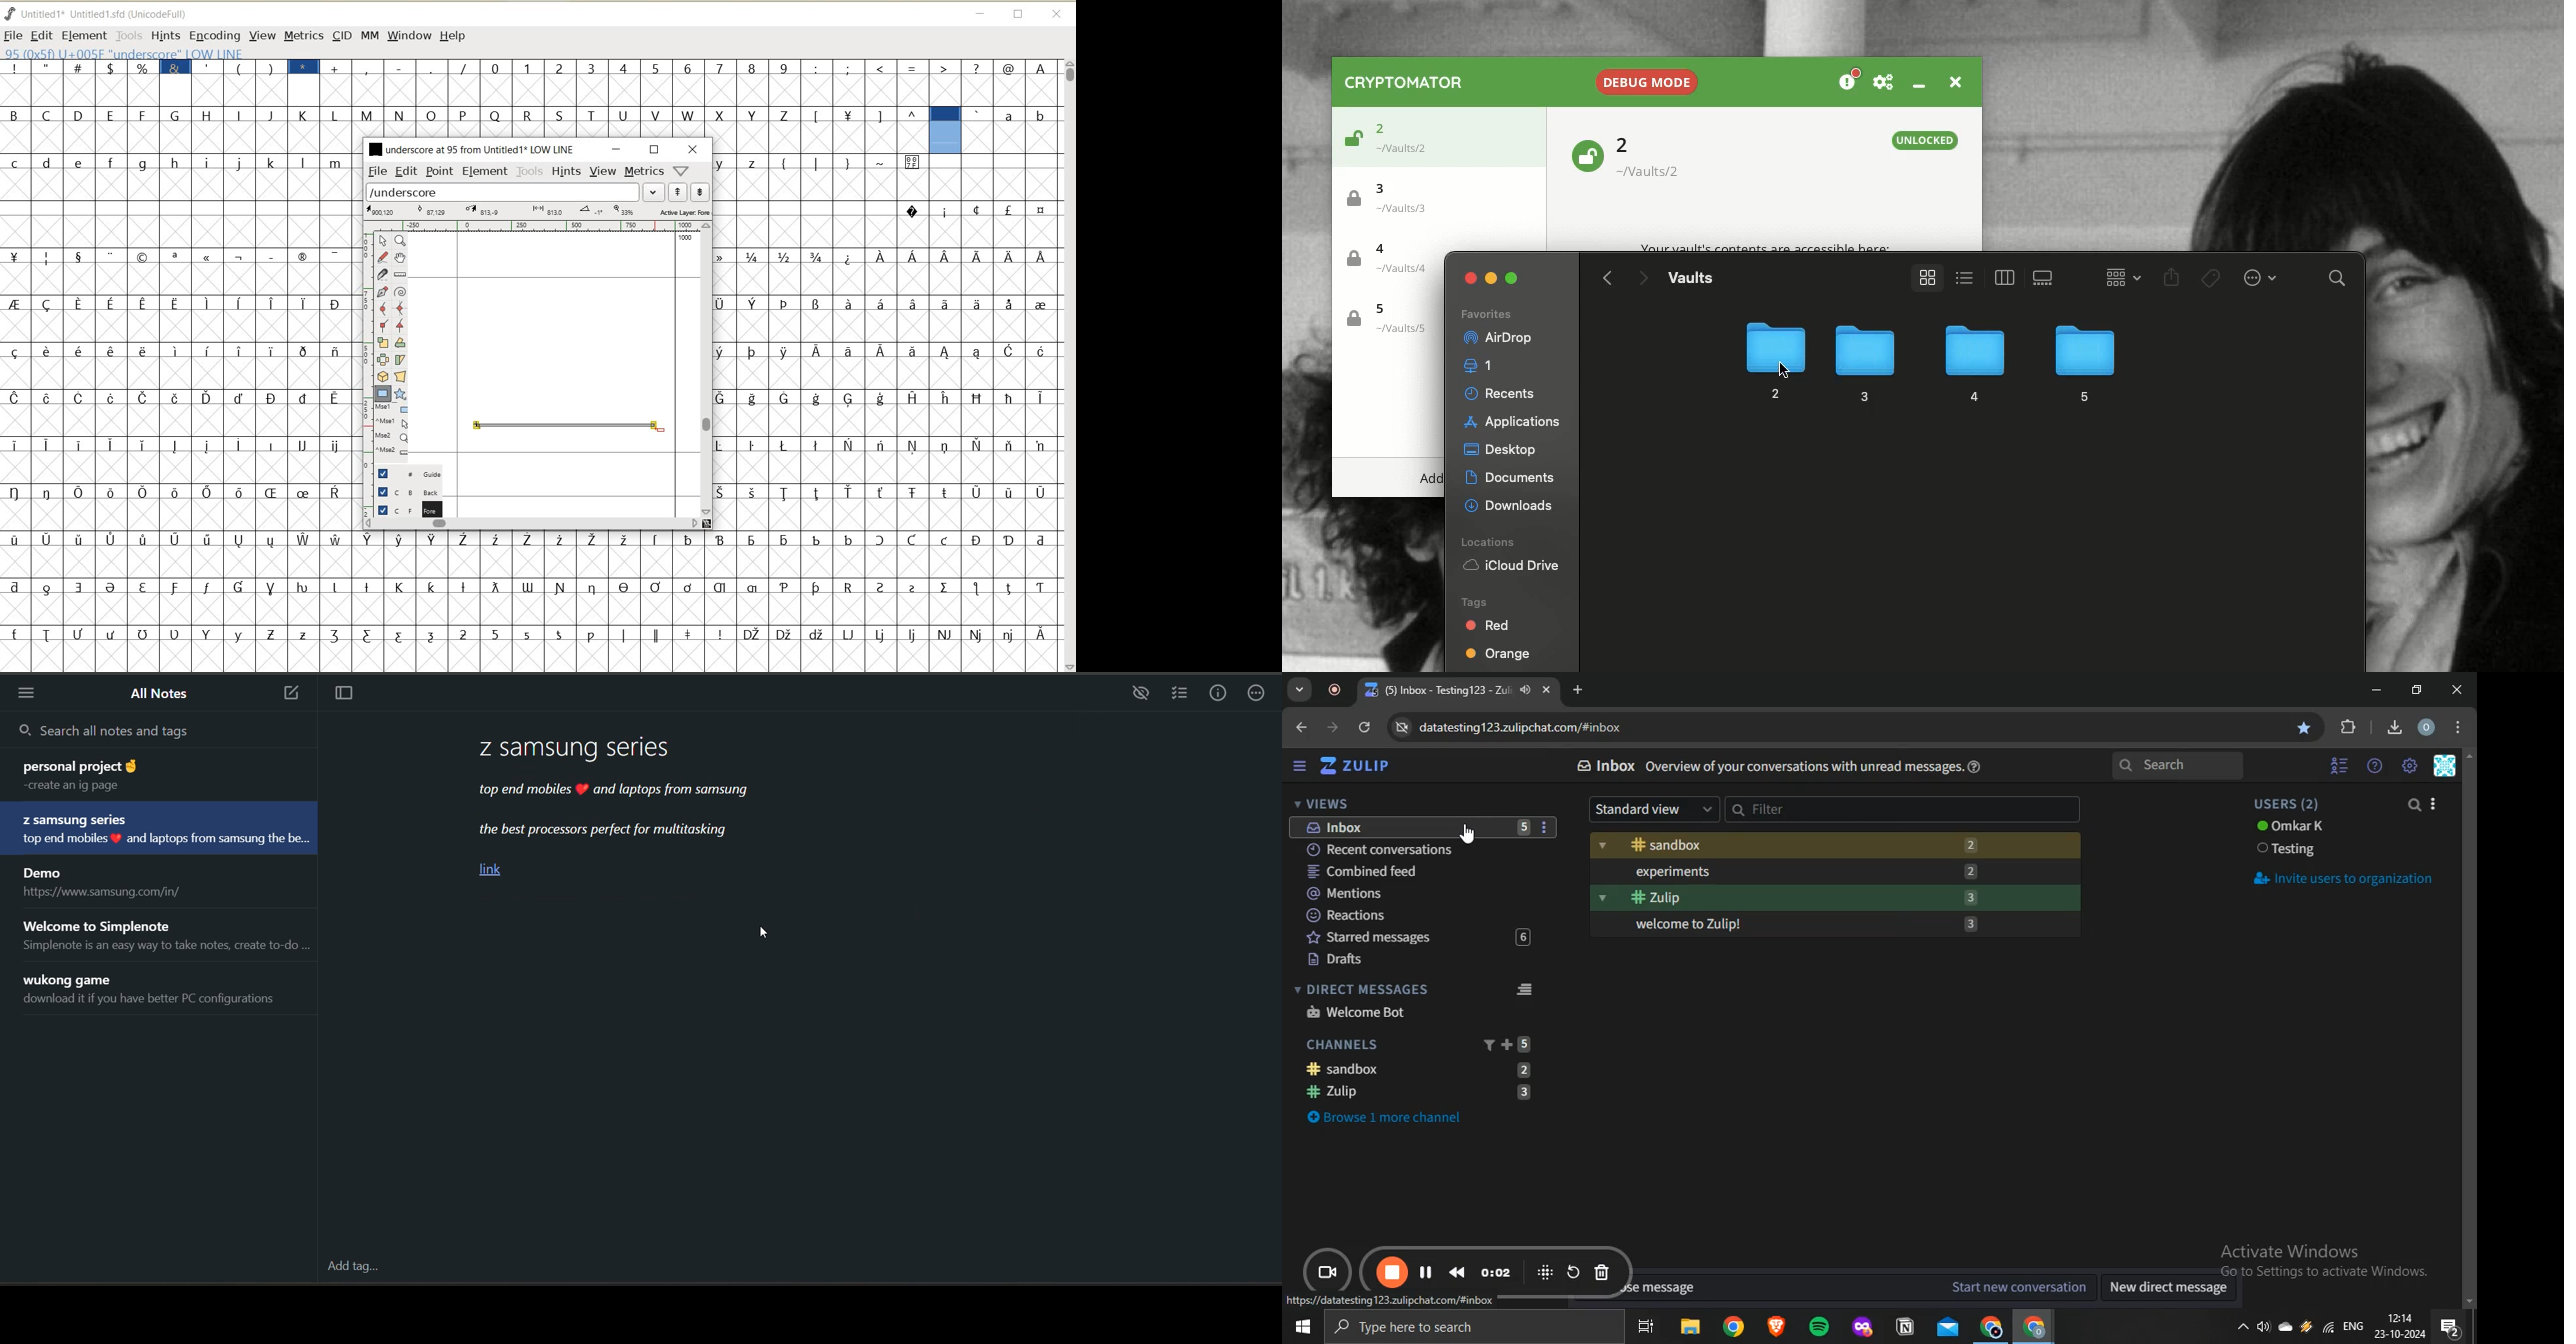 The image size is (2576, 1344). Describe the element at coordinates (2327, 1332) in the screenshot. I see `wifi` at that location.